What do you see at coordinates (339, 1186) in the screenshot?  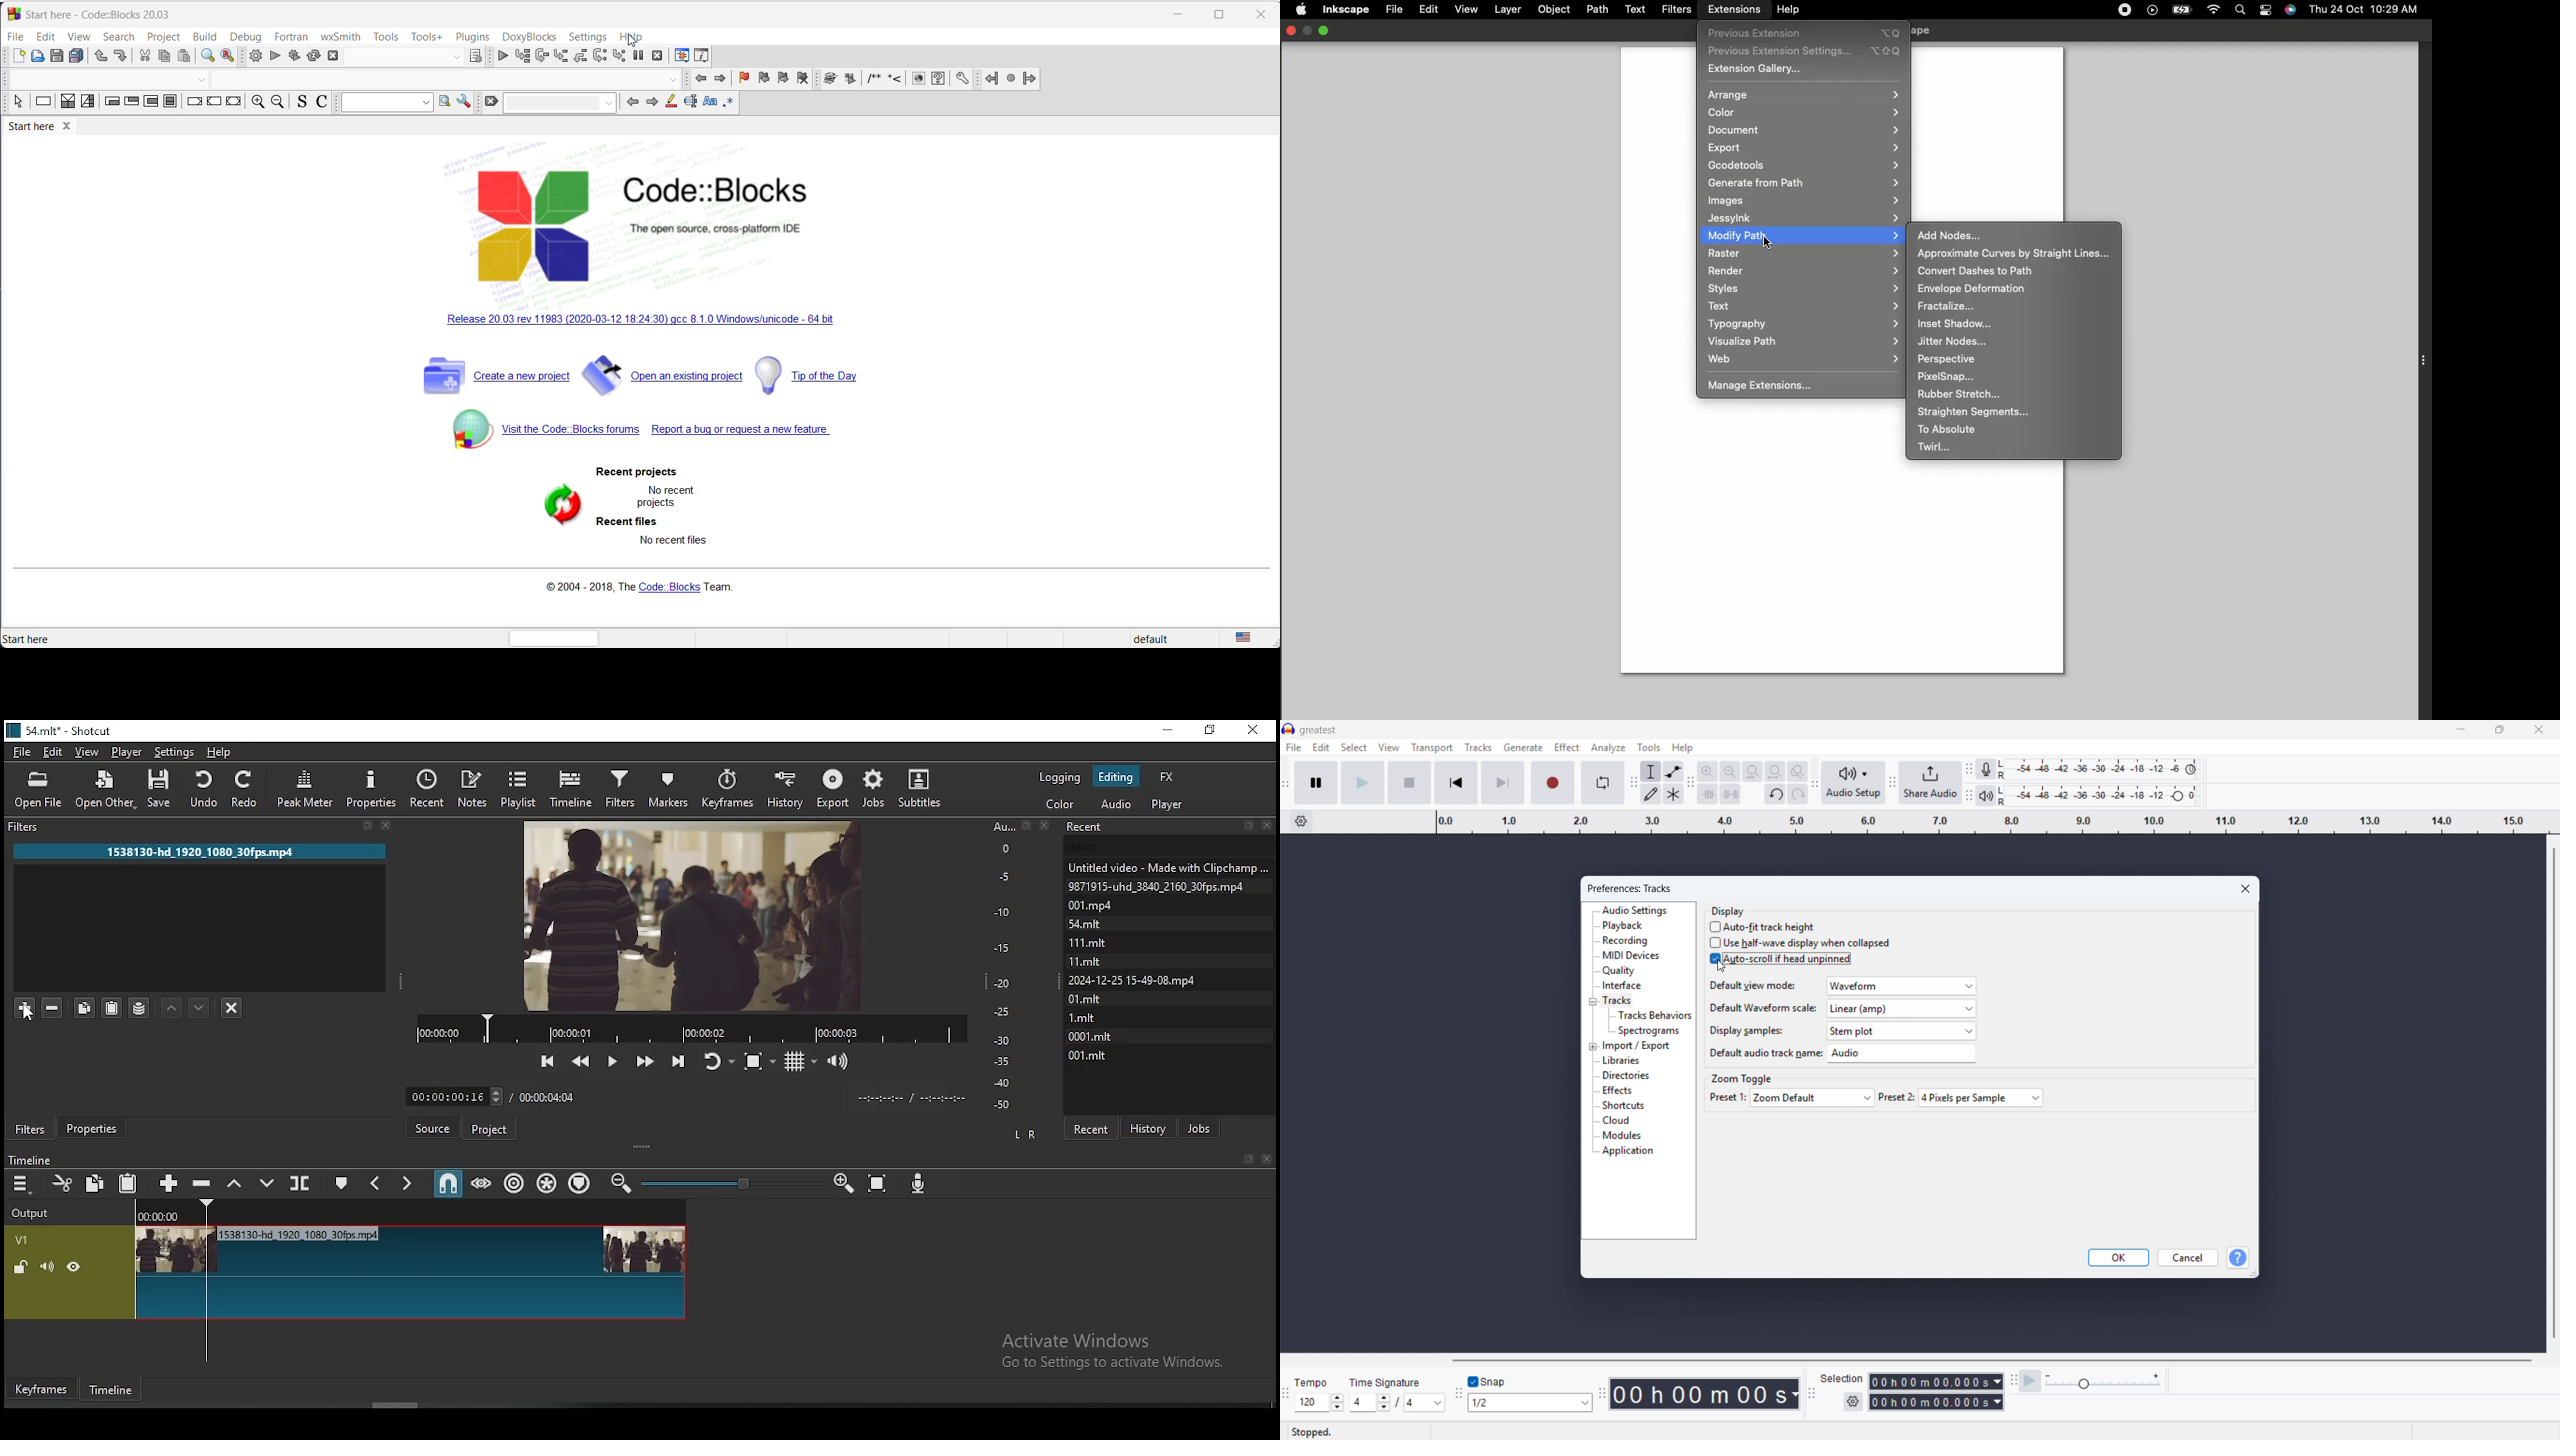 I see `create/edit marker` at bounding box center [339, 1186].